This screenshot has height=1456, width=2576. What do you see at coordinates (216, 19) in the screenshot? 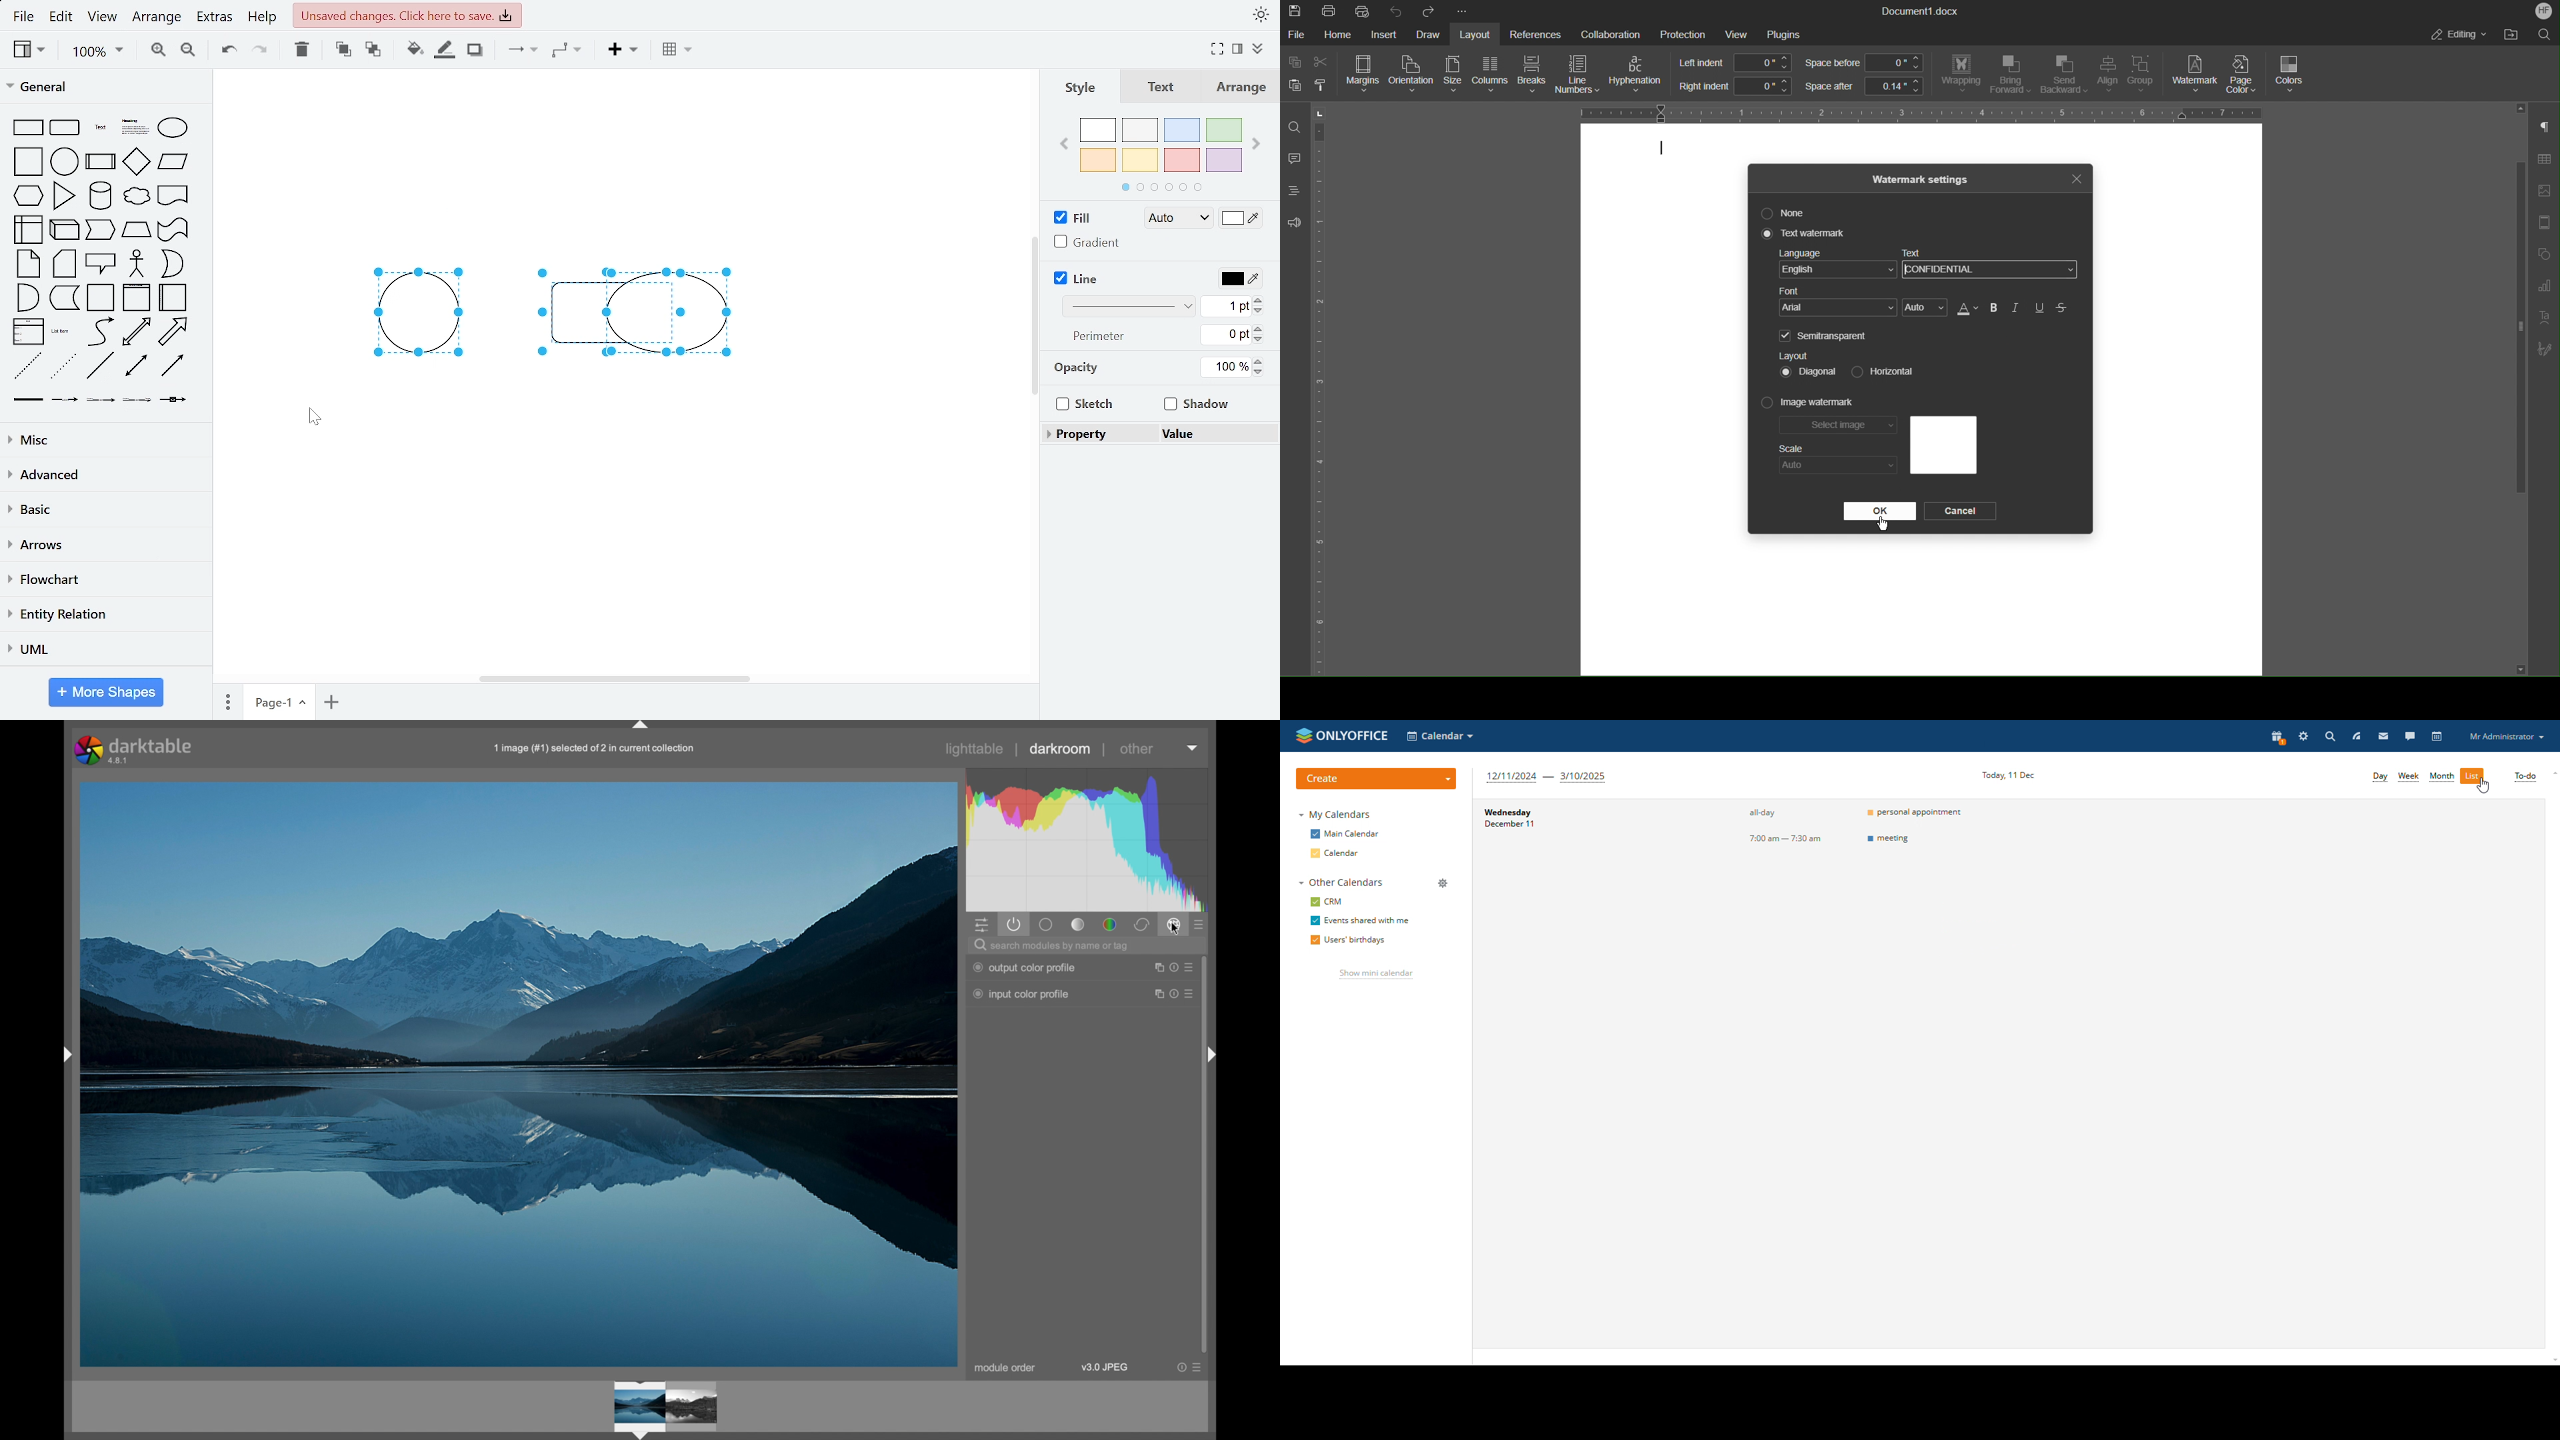
I see `extras` at bounding box center [216, 19].